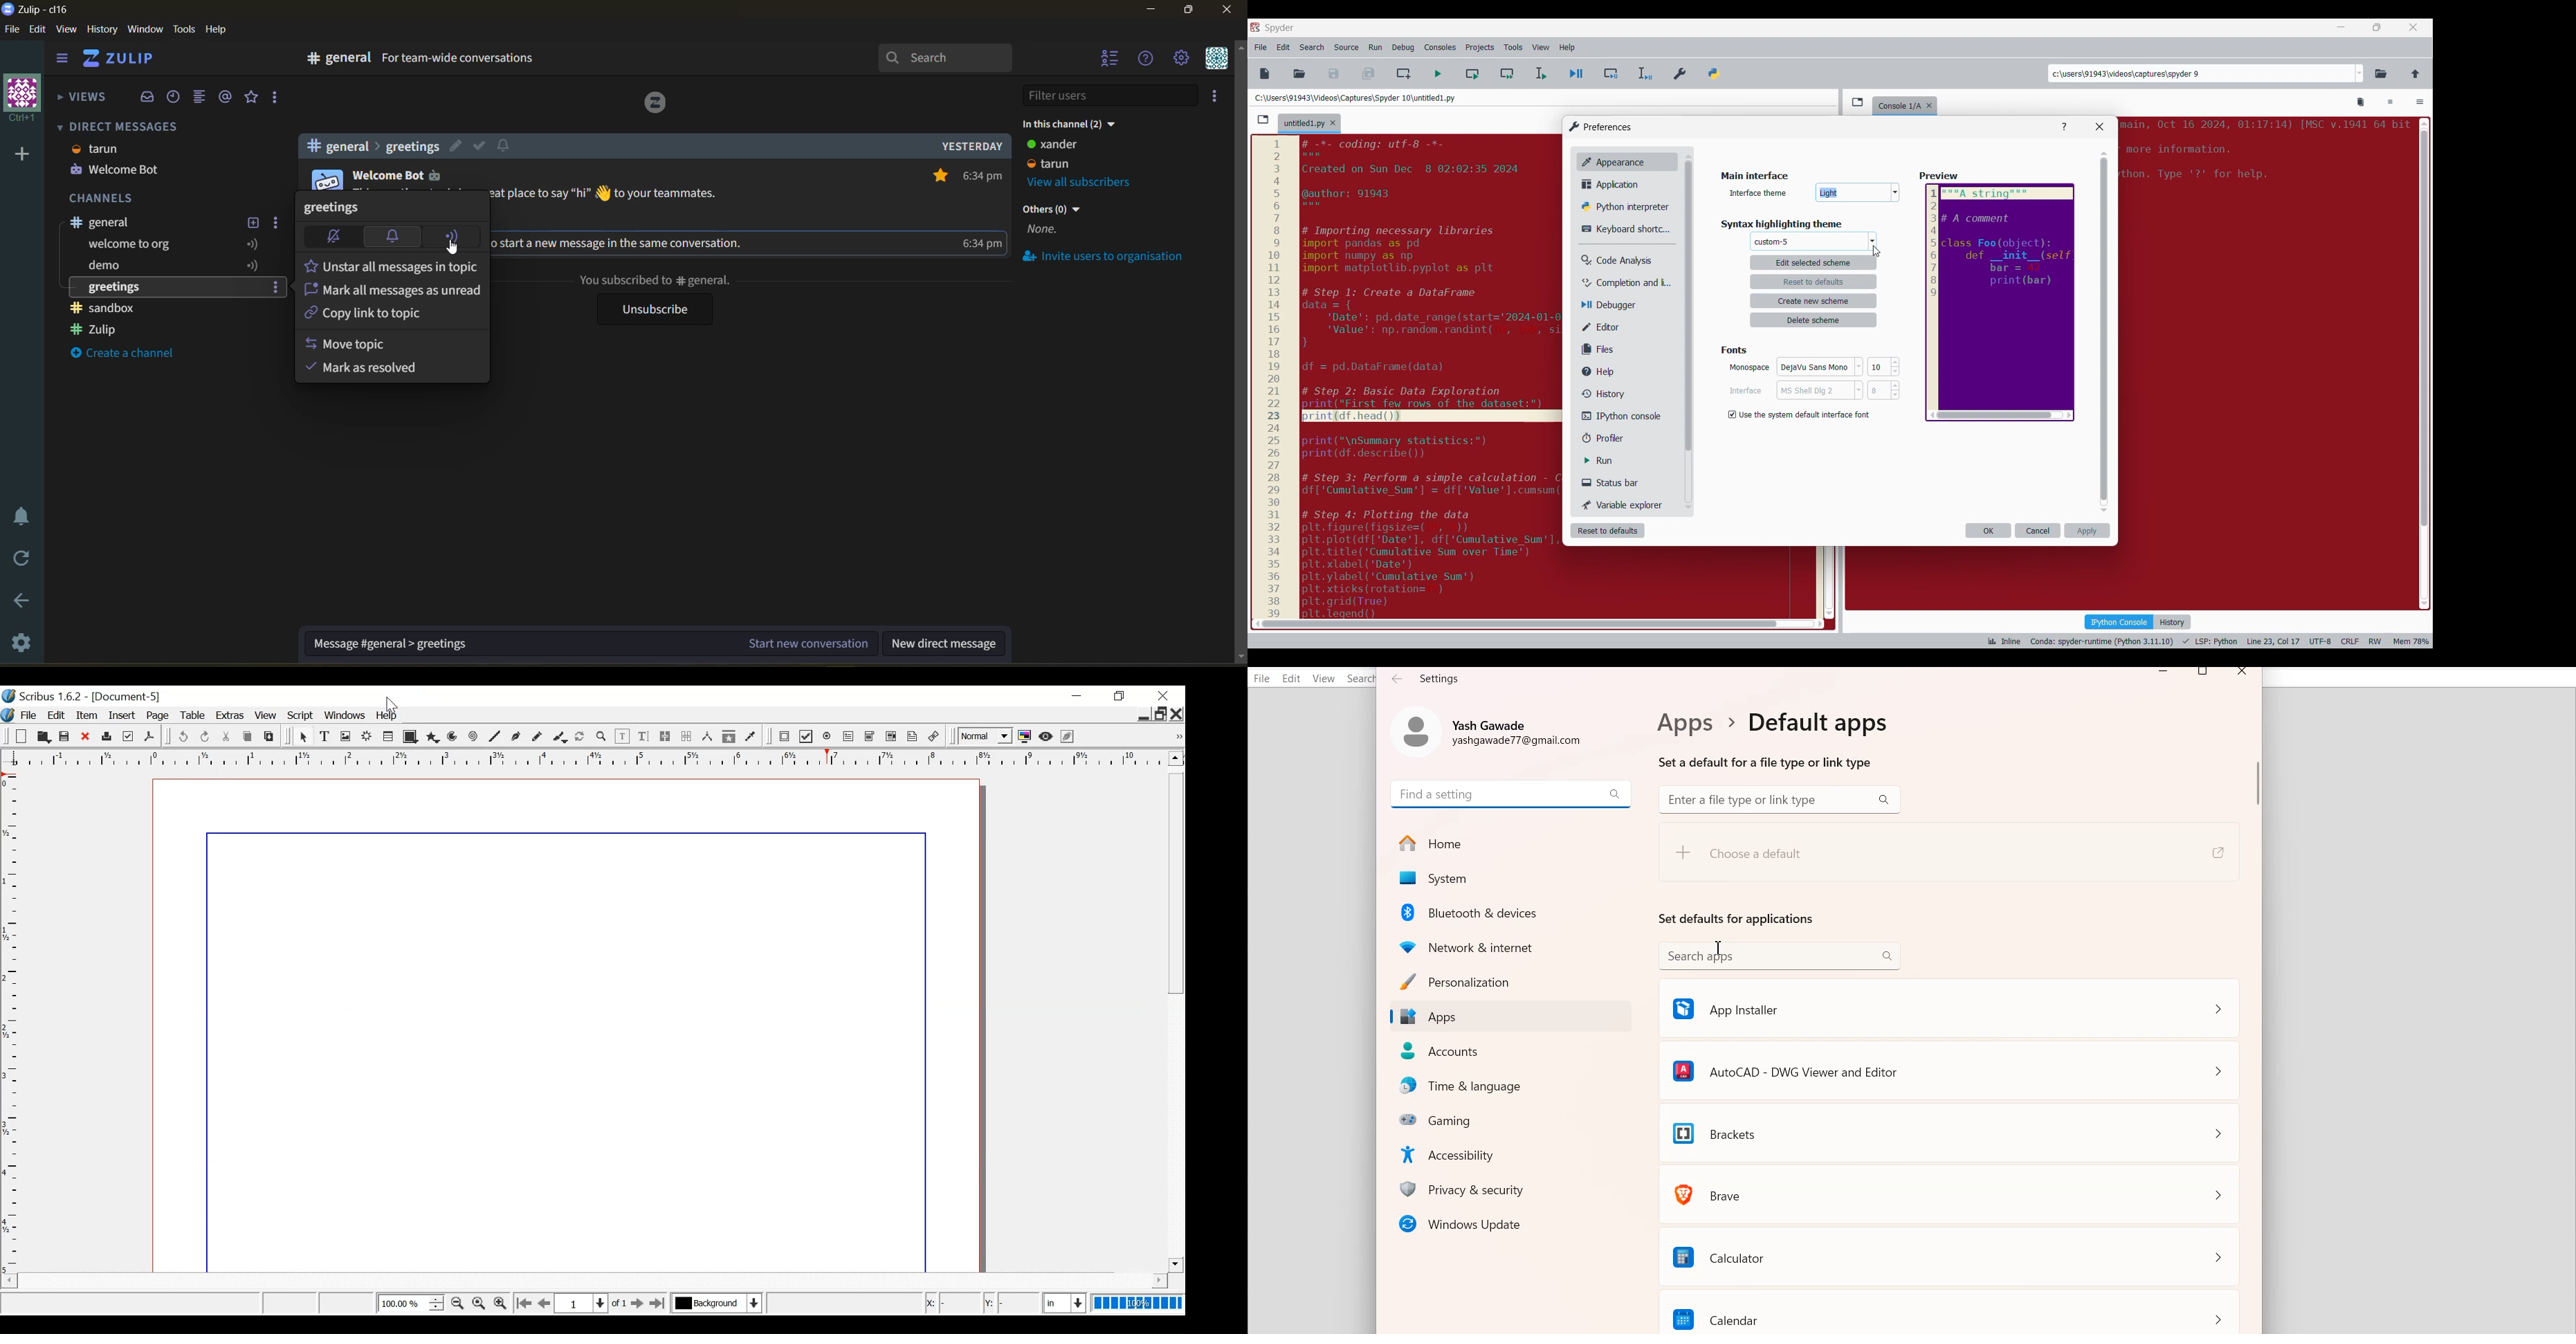  What do you see at coordinates (366, 736) in the screenshot?
I see `Render frame` at bounding box center [366, 736].